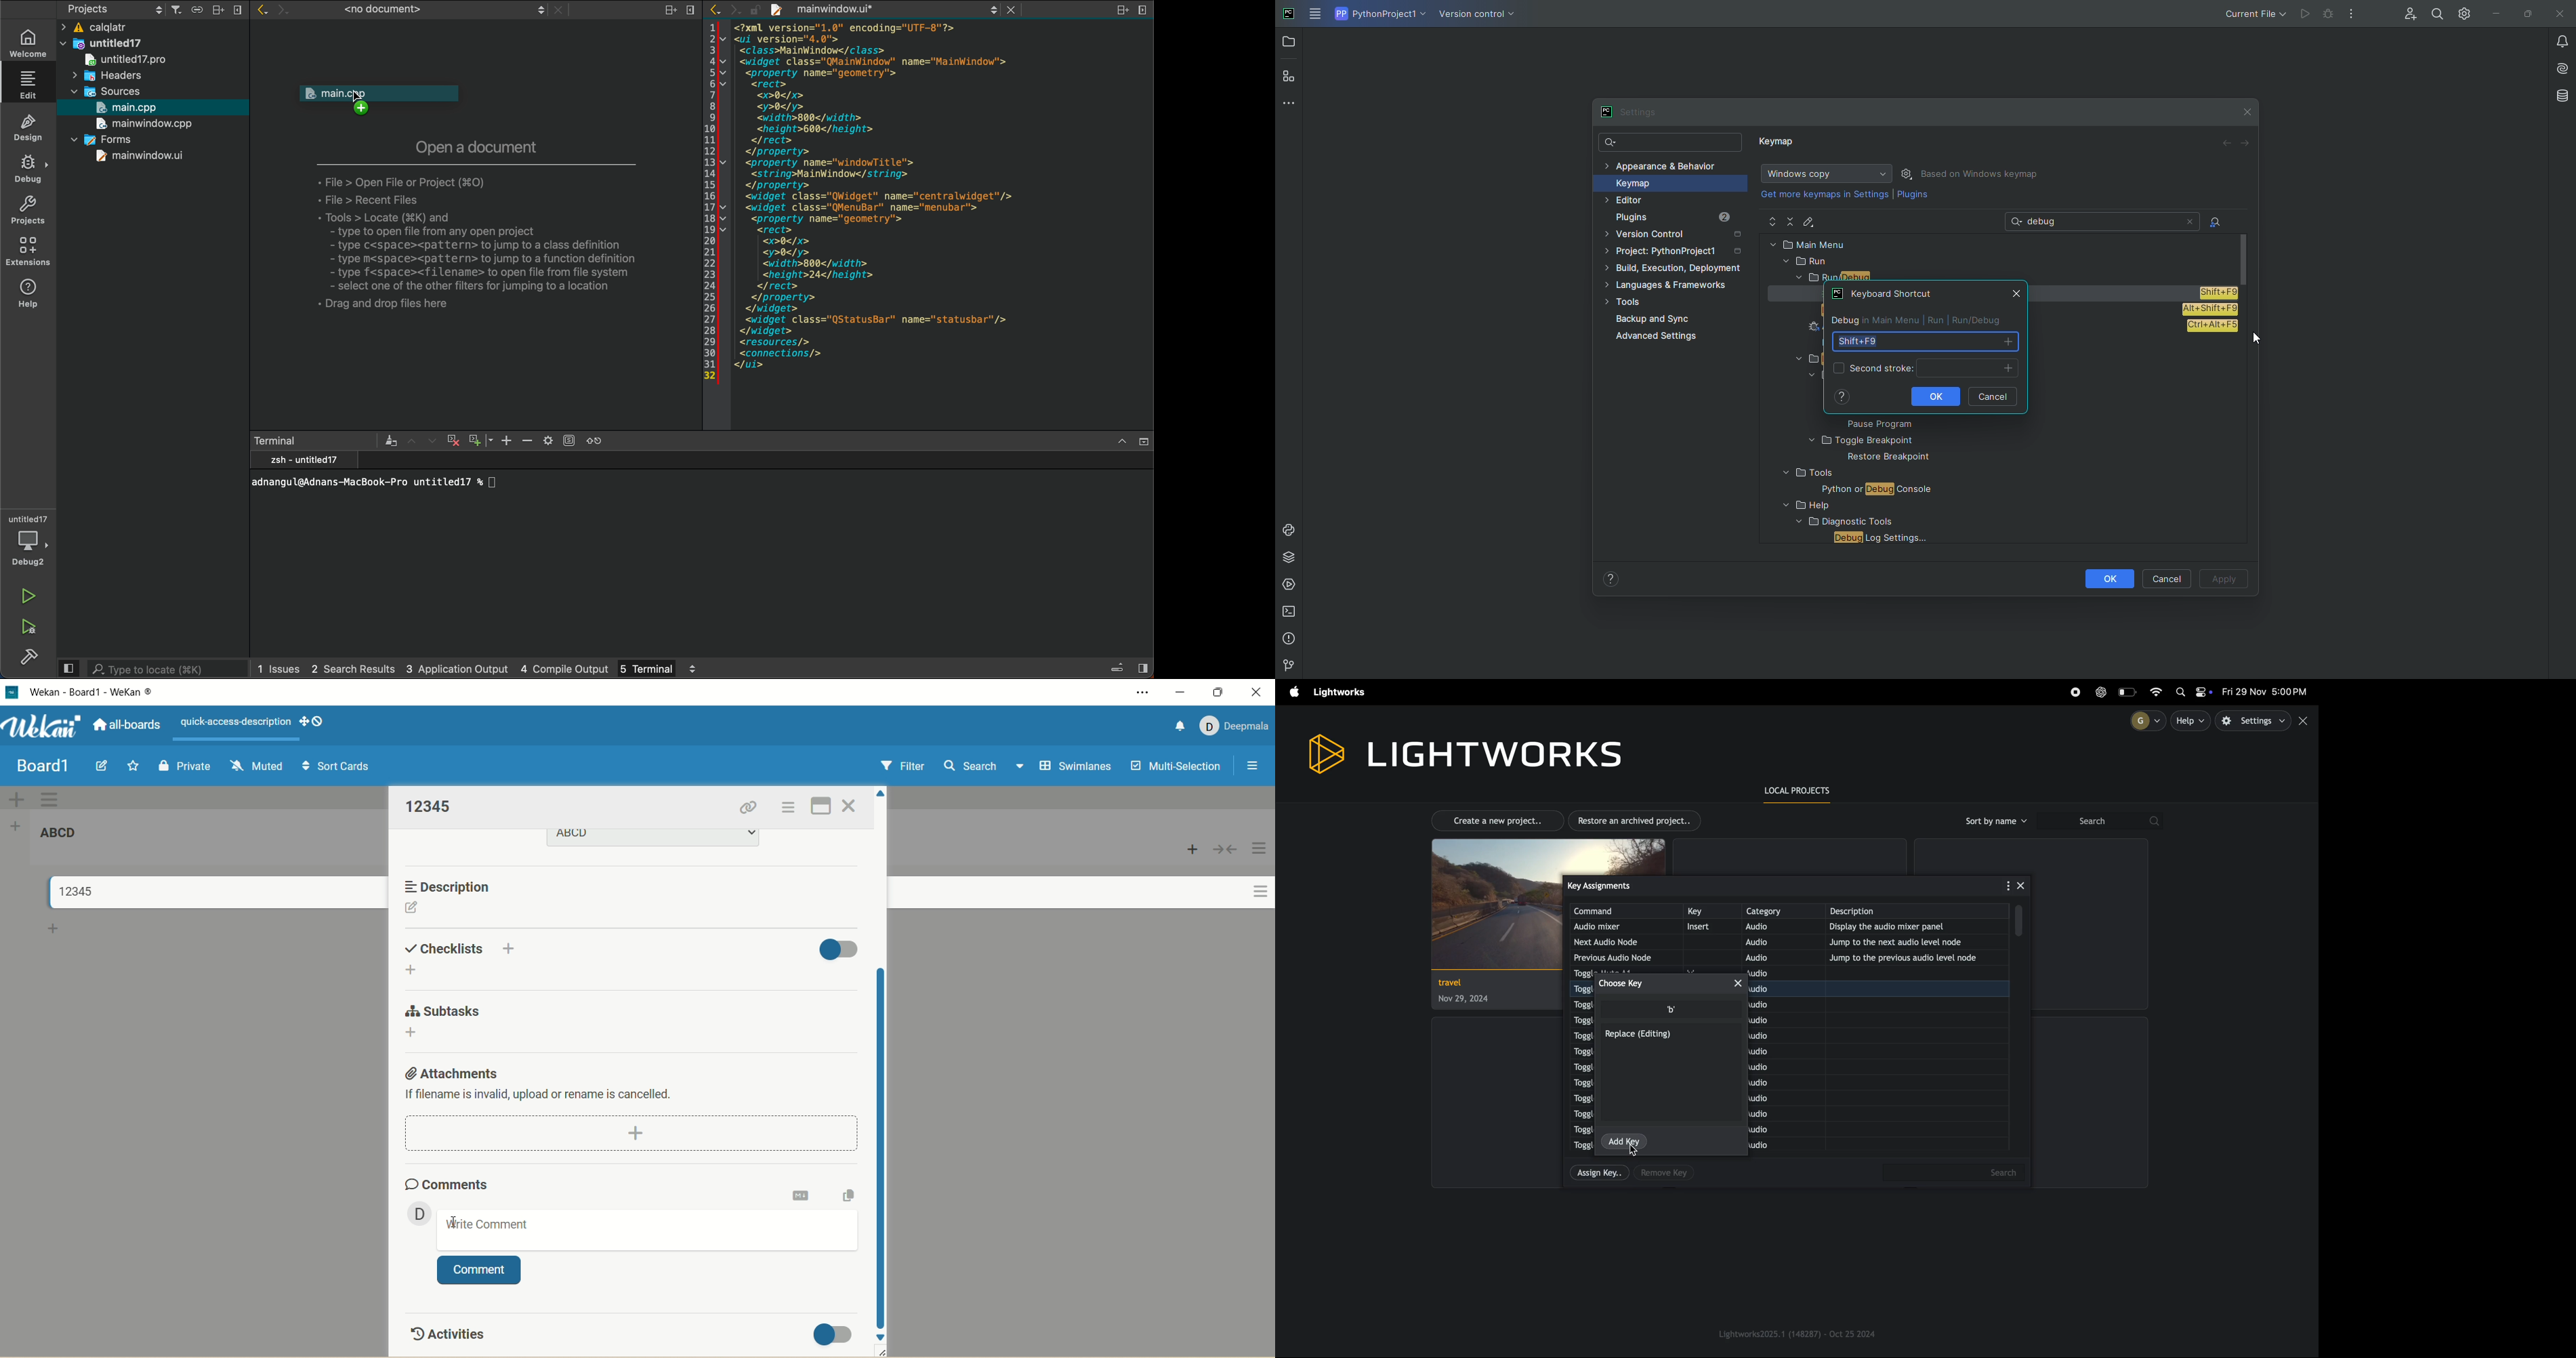 The width and height of the screenshot is (2576, 1372). Describe the element at coordinates (1993, 396) in the screenshot. I see `cancel` at that location.